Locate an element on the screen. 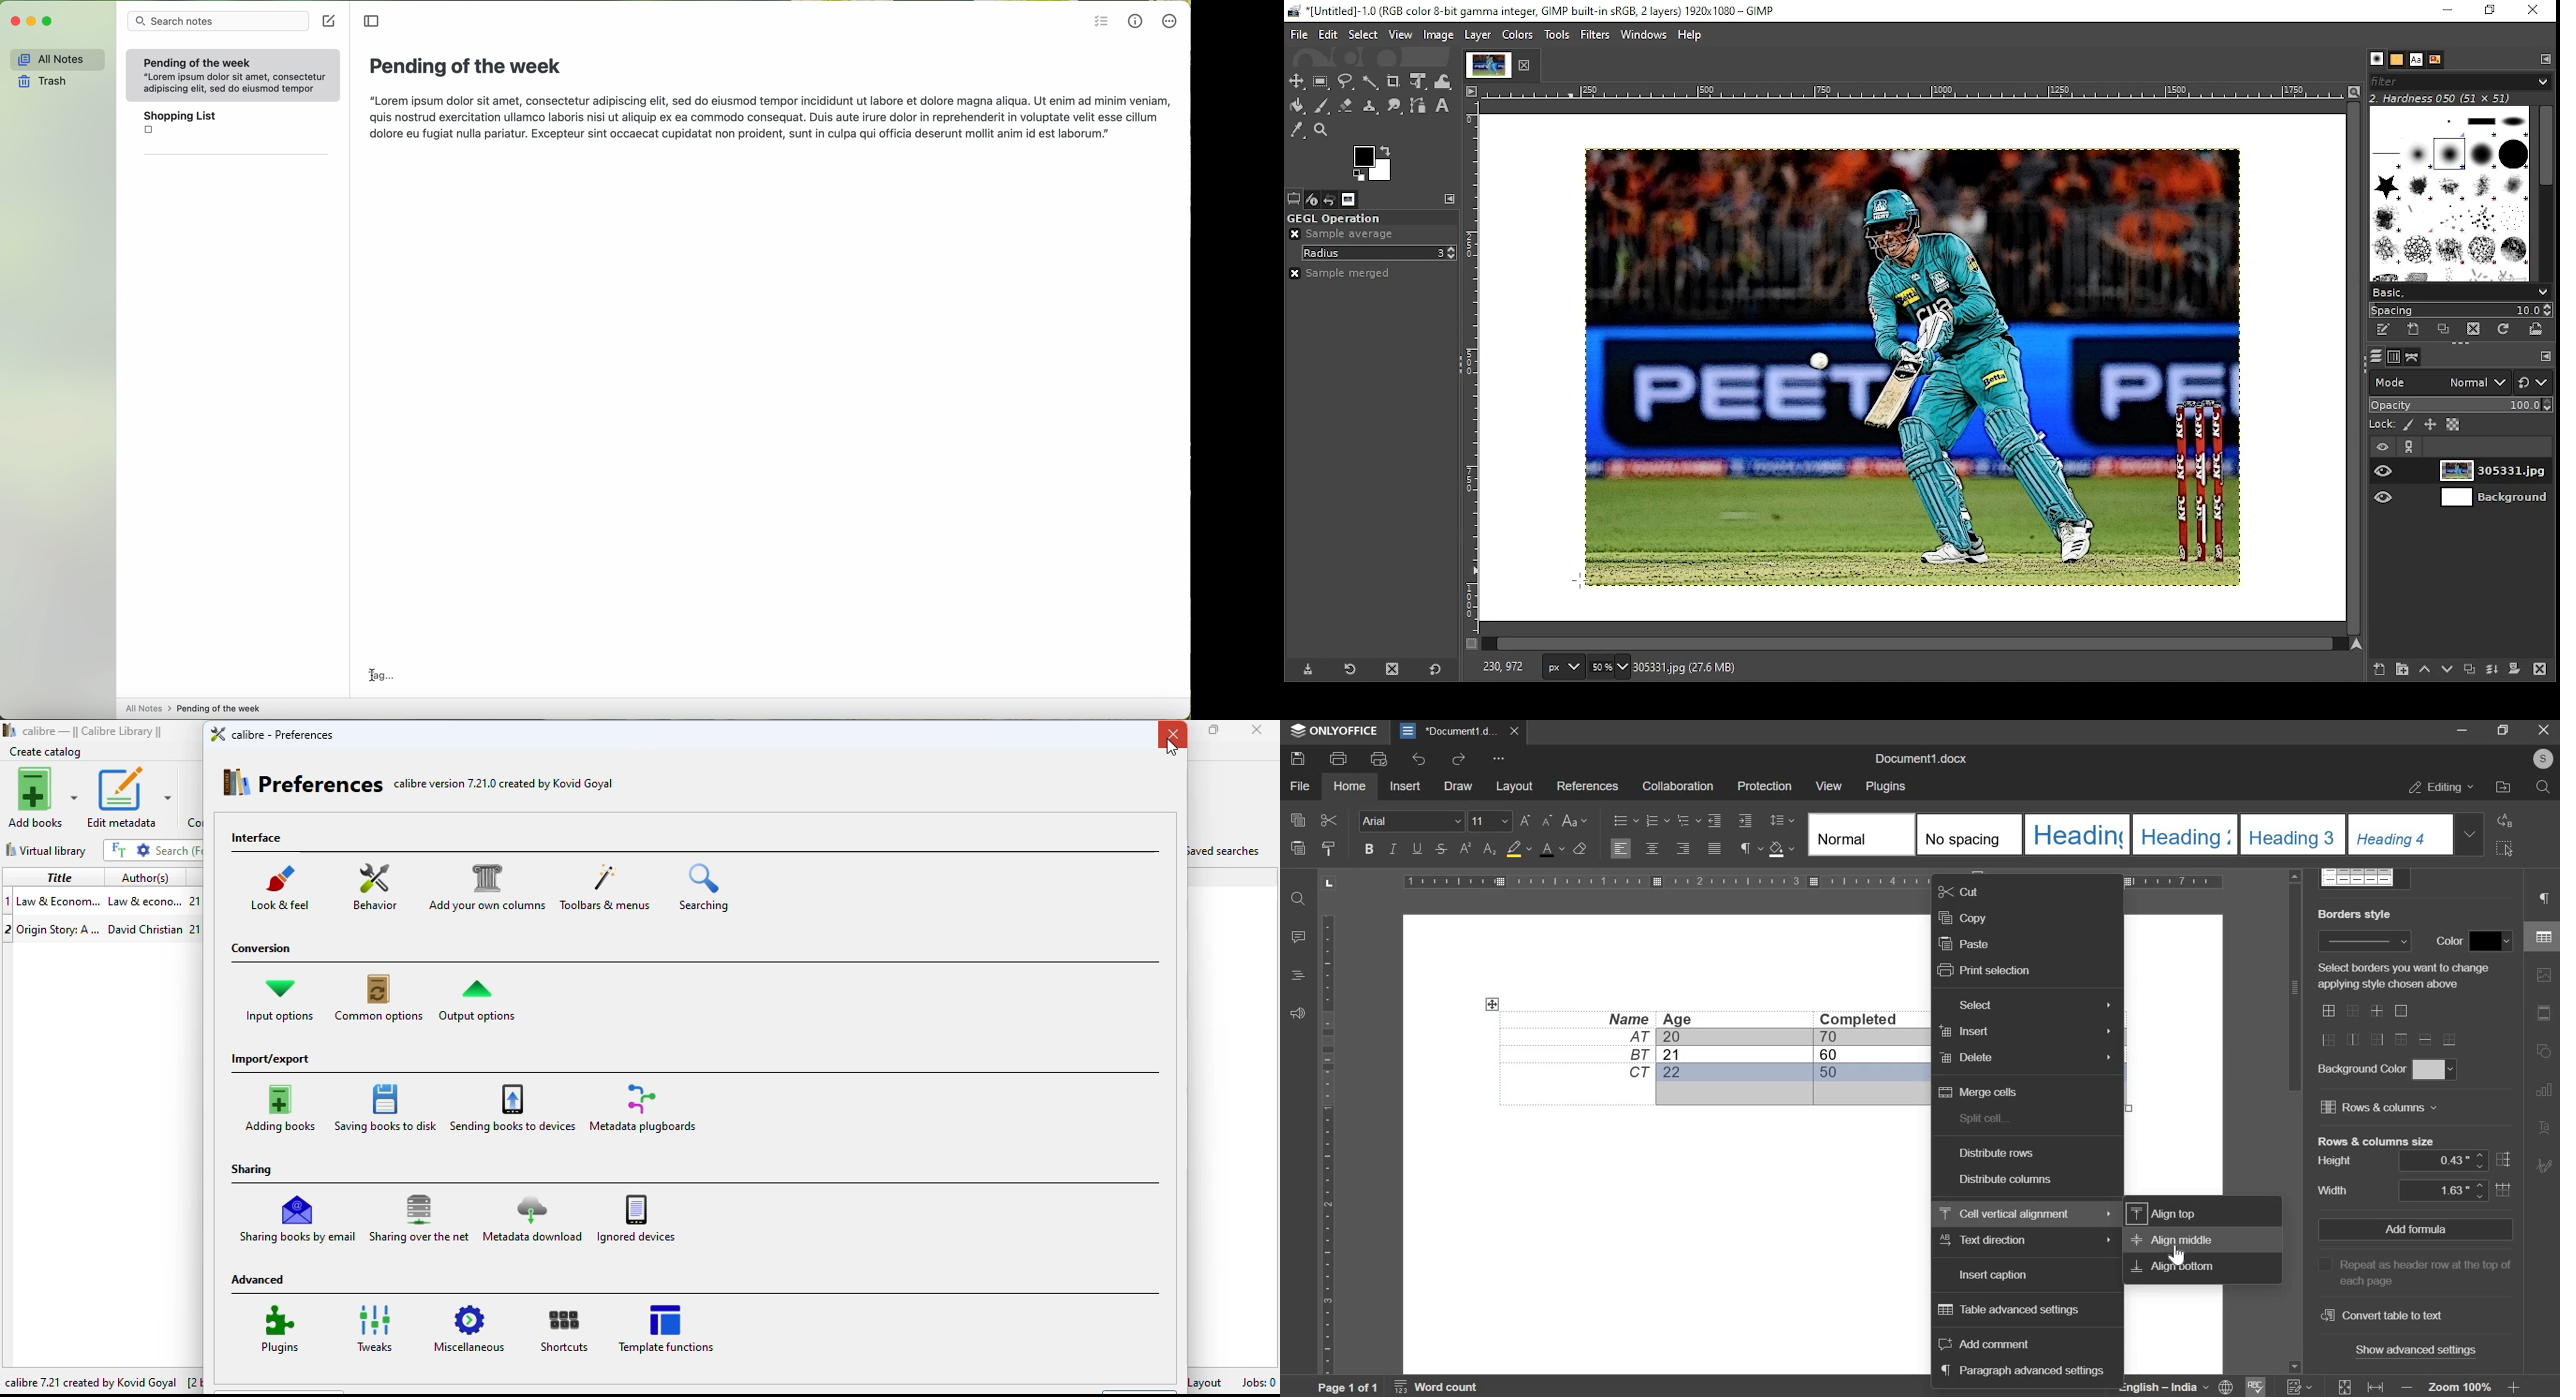  close is located at coordinates (1171, 735).